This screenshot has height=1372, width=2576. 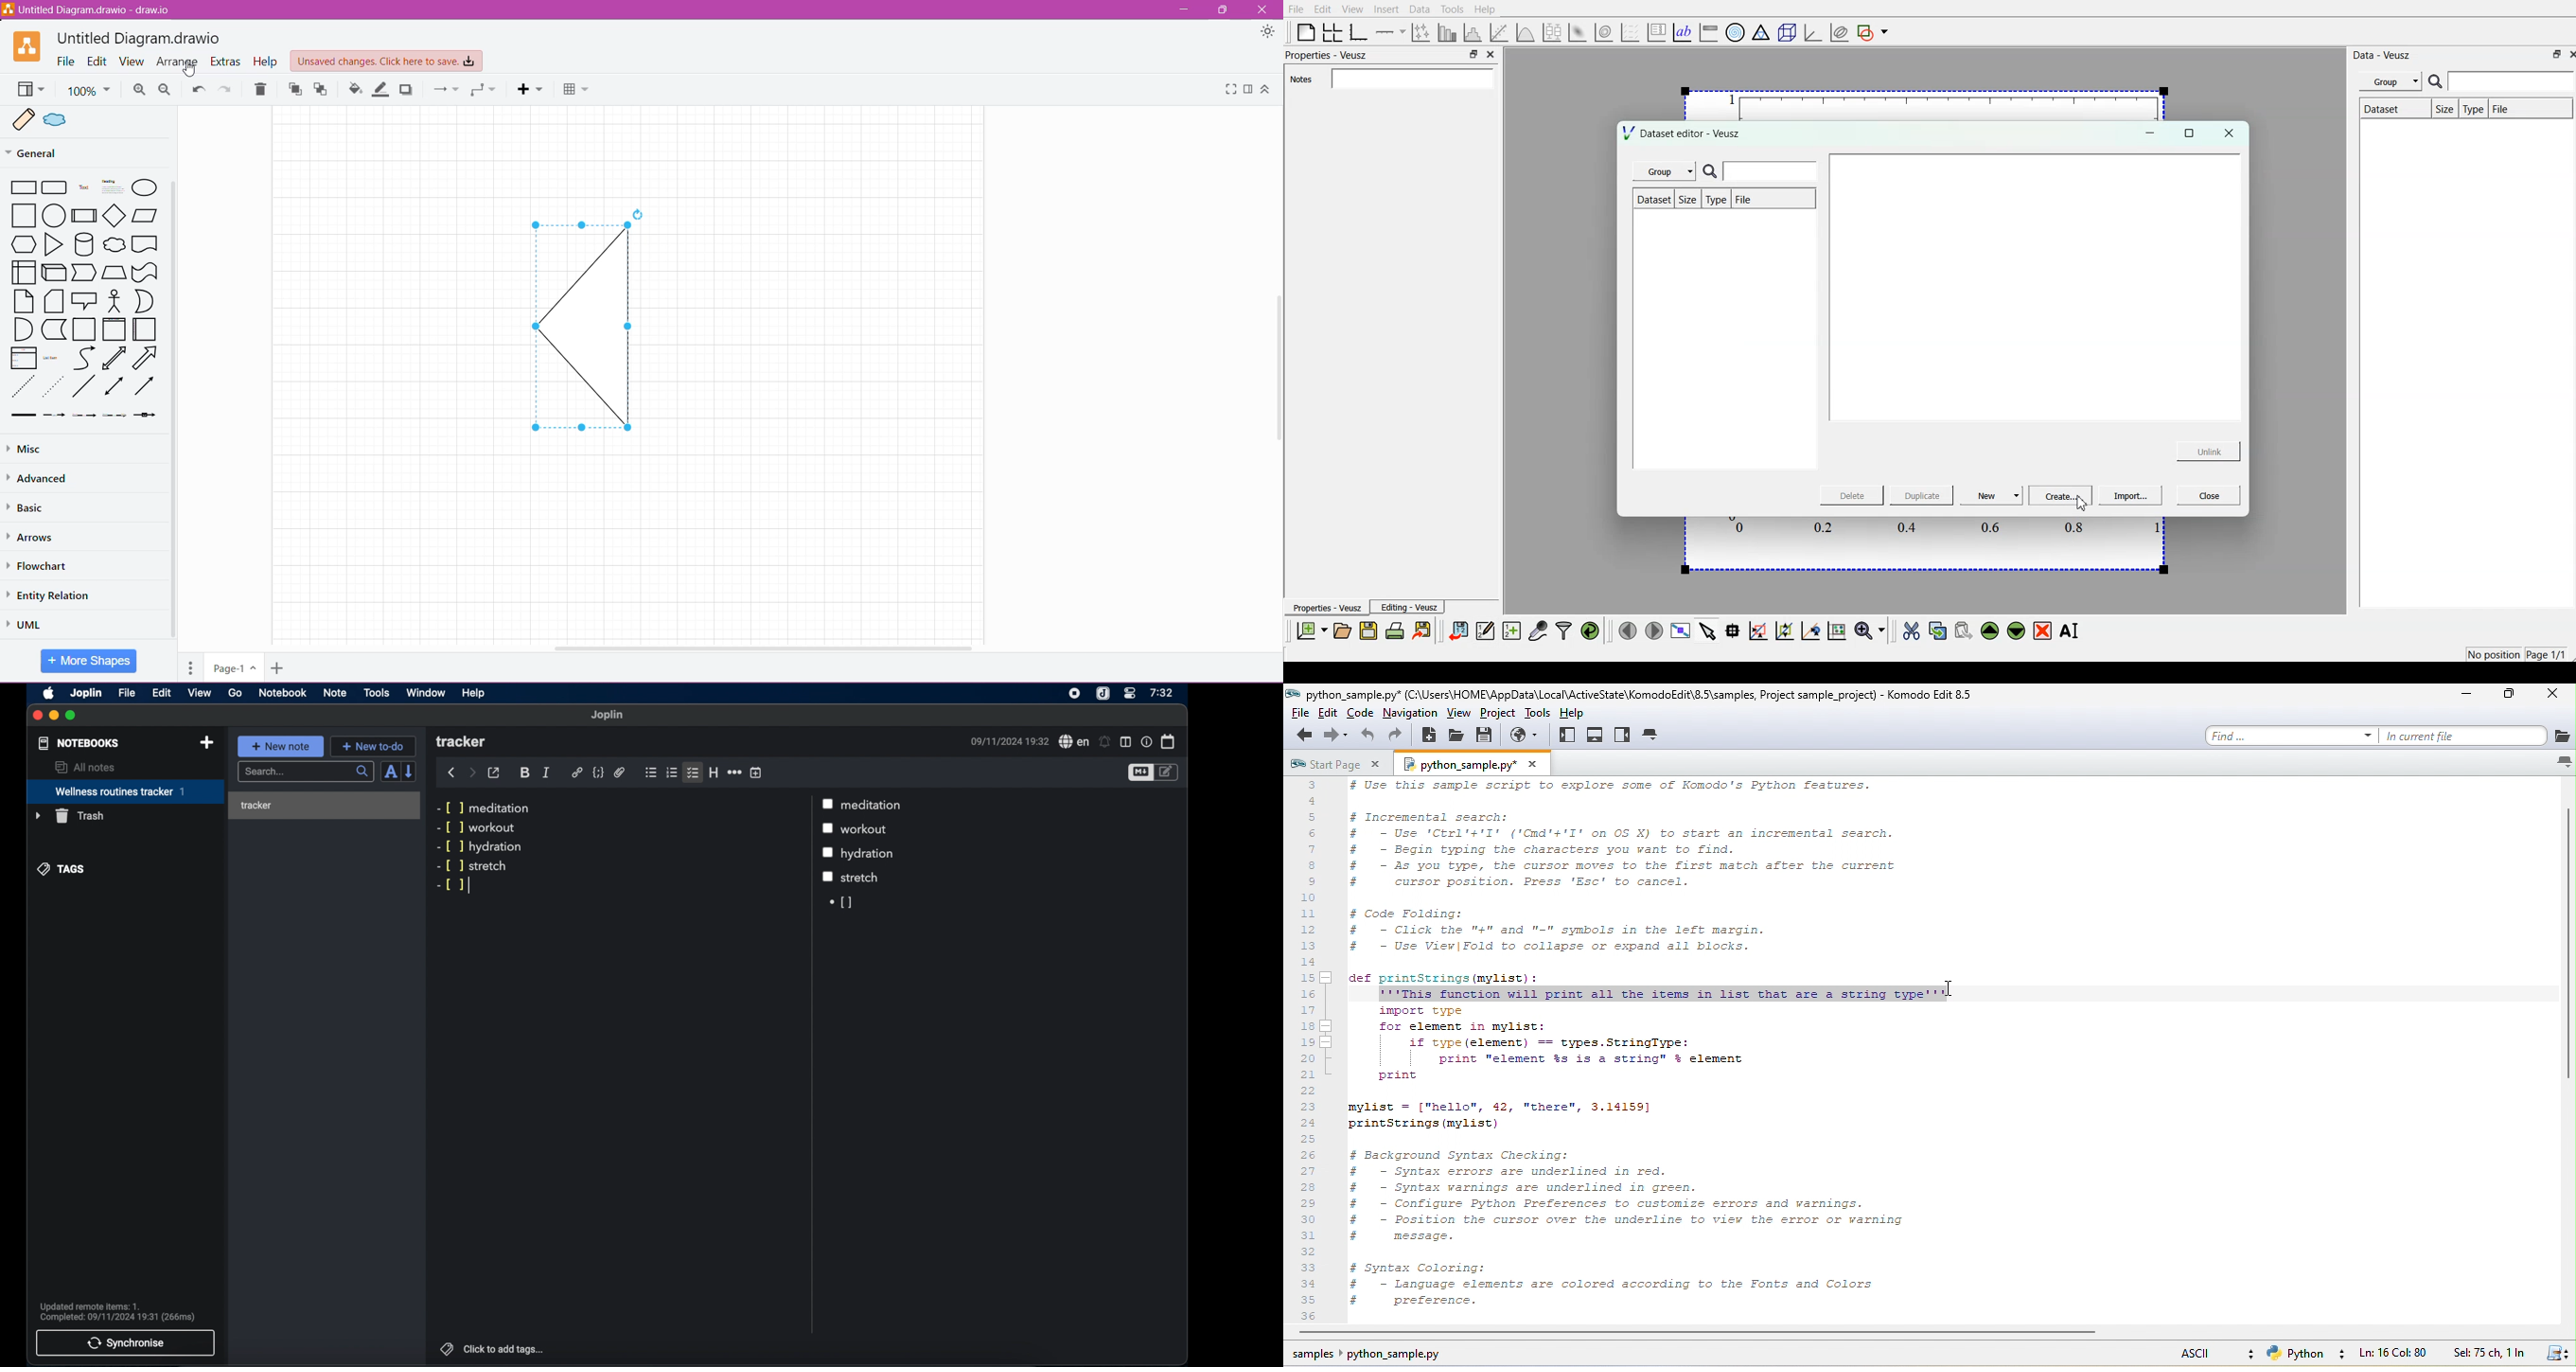 What do you see at coordinates (61, 870) in the screenshot?
I see `tags` at bounding box center [61, 870].